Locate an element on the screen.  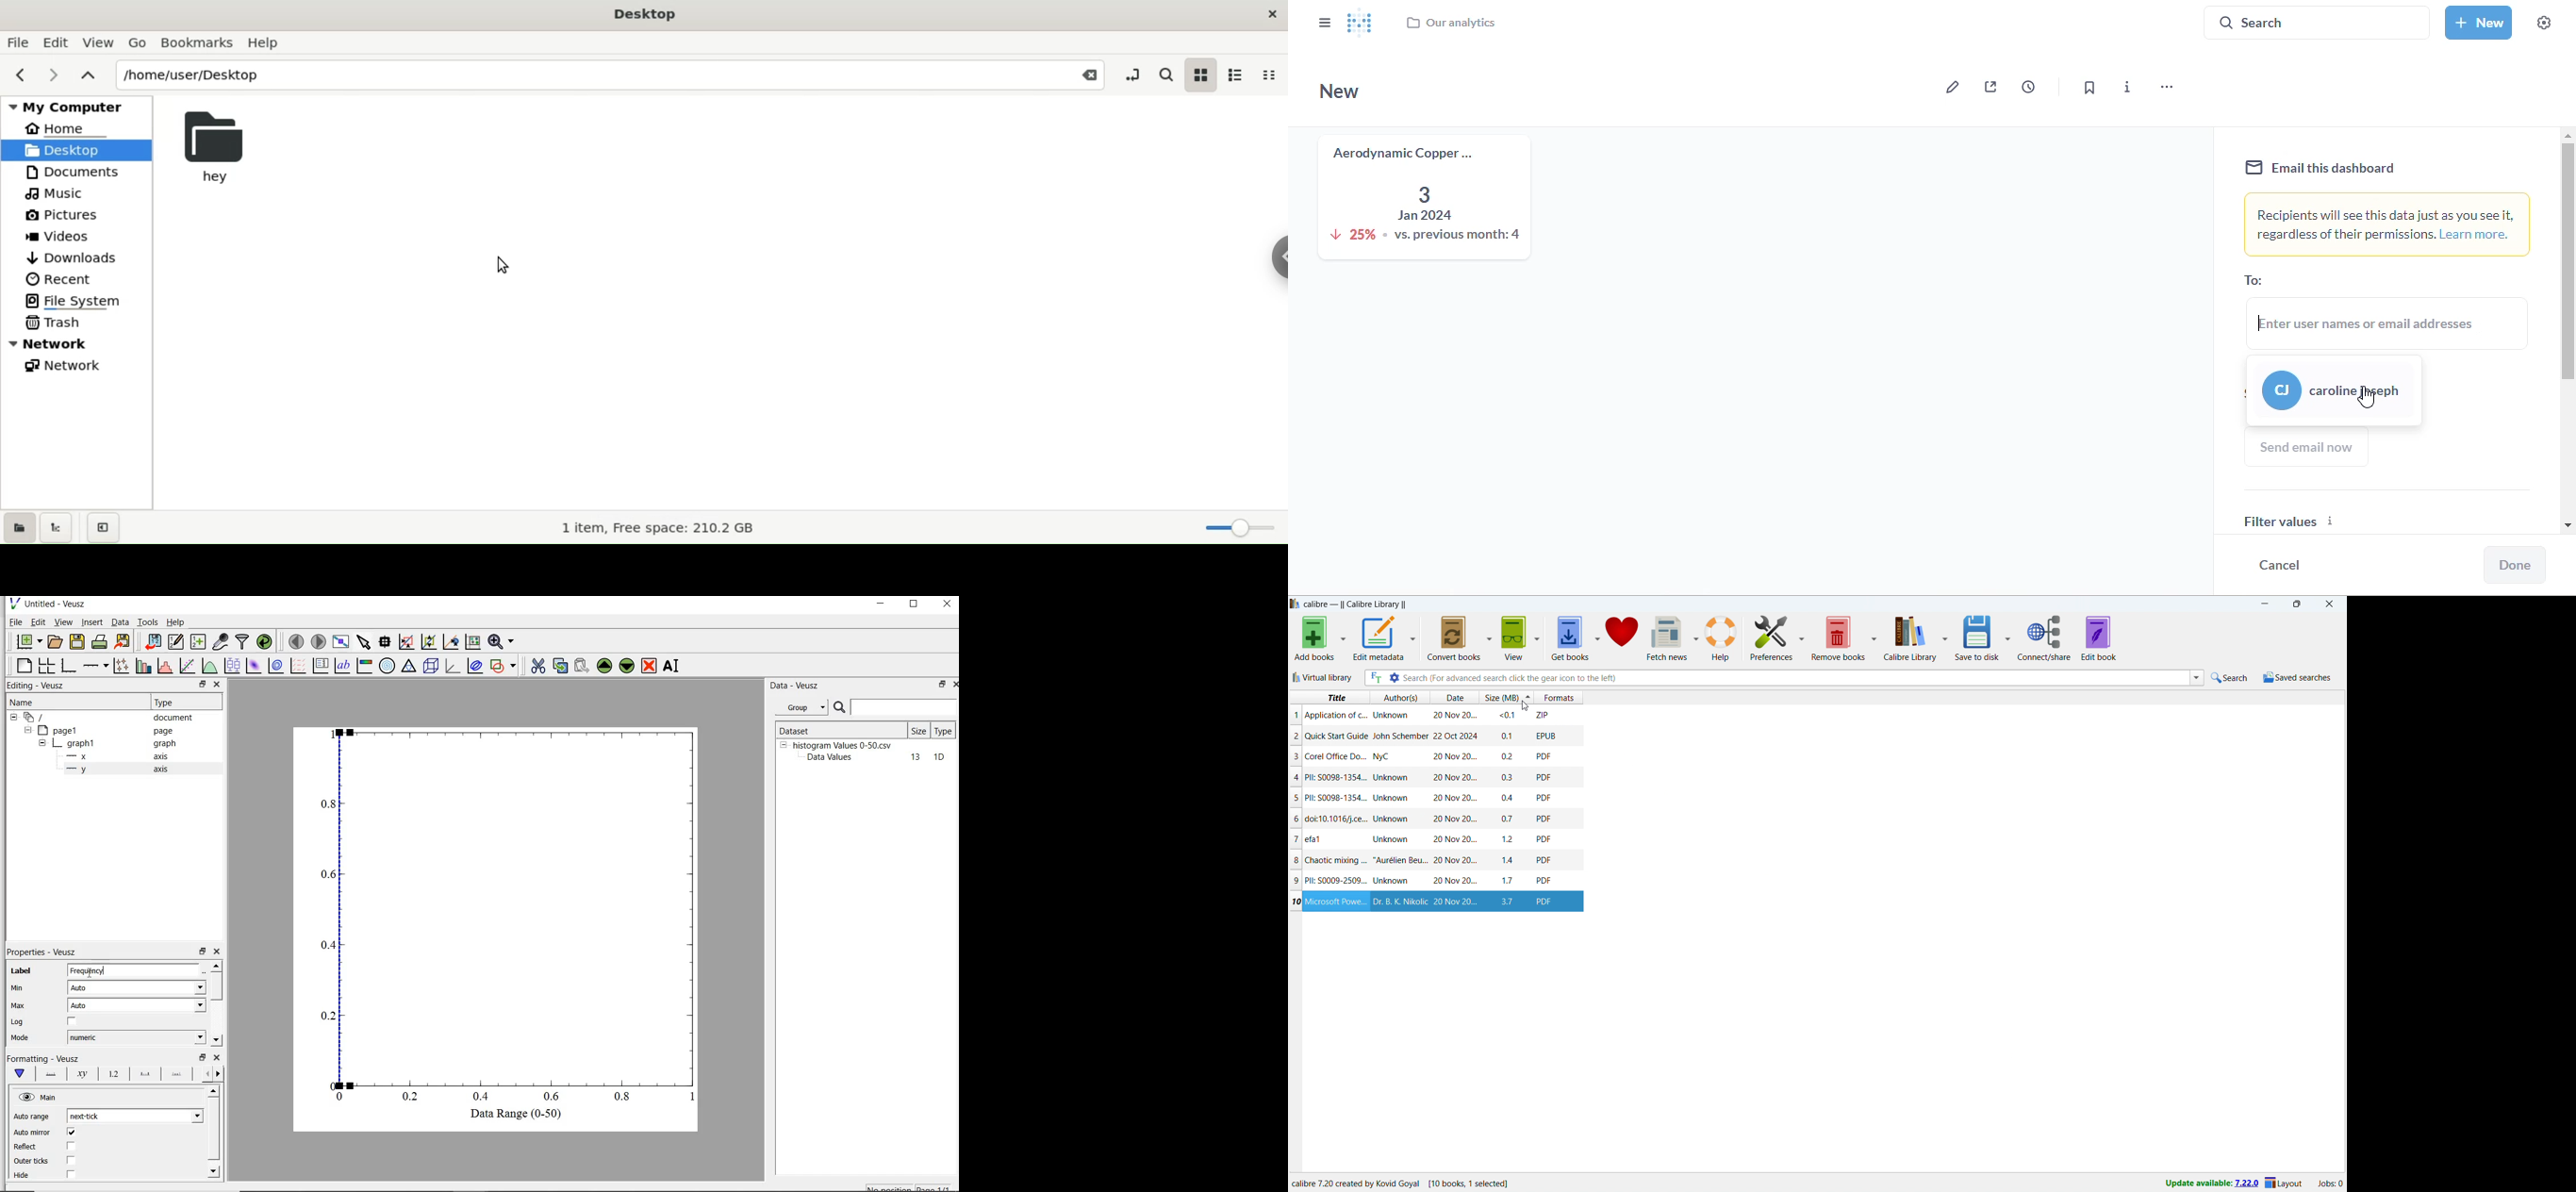
Graph is located at coordinates (508, 913).